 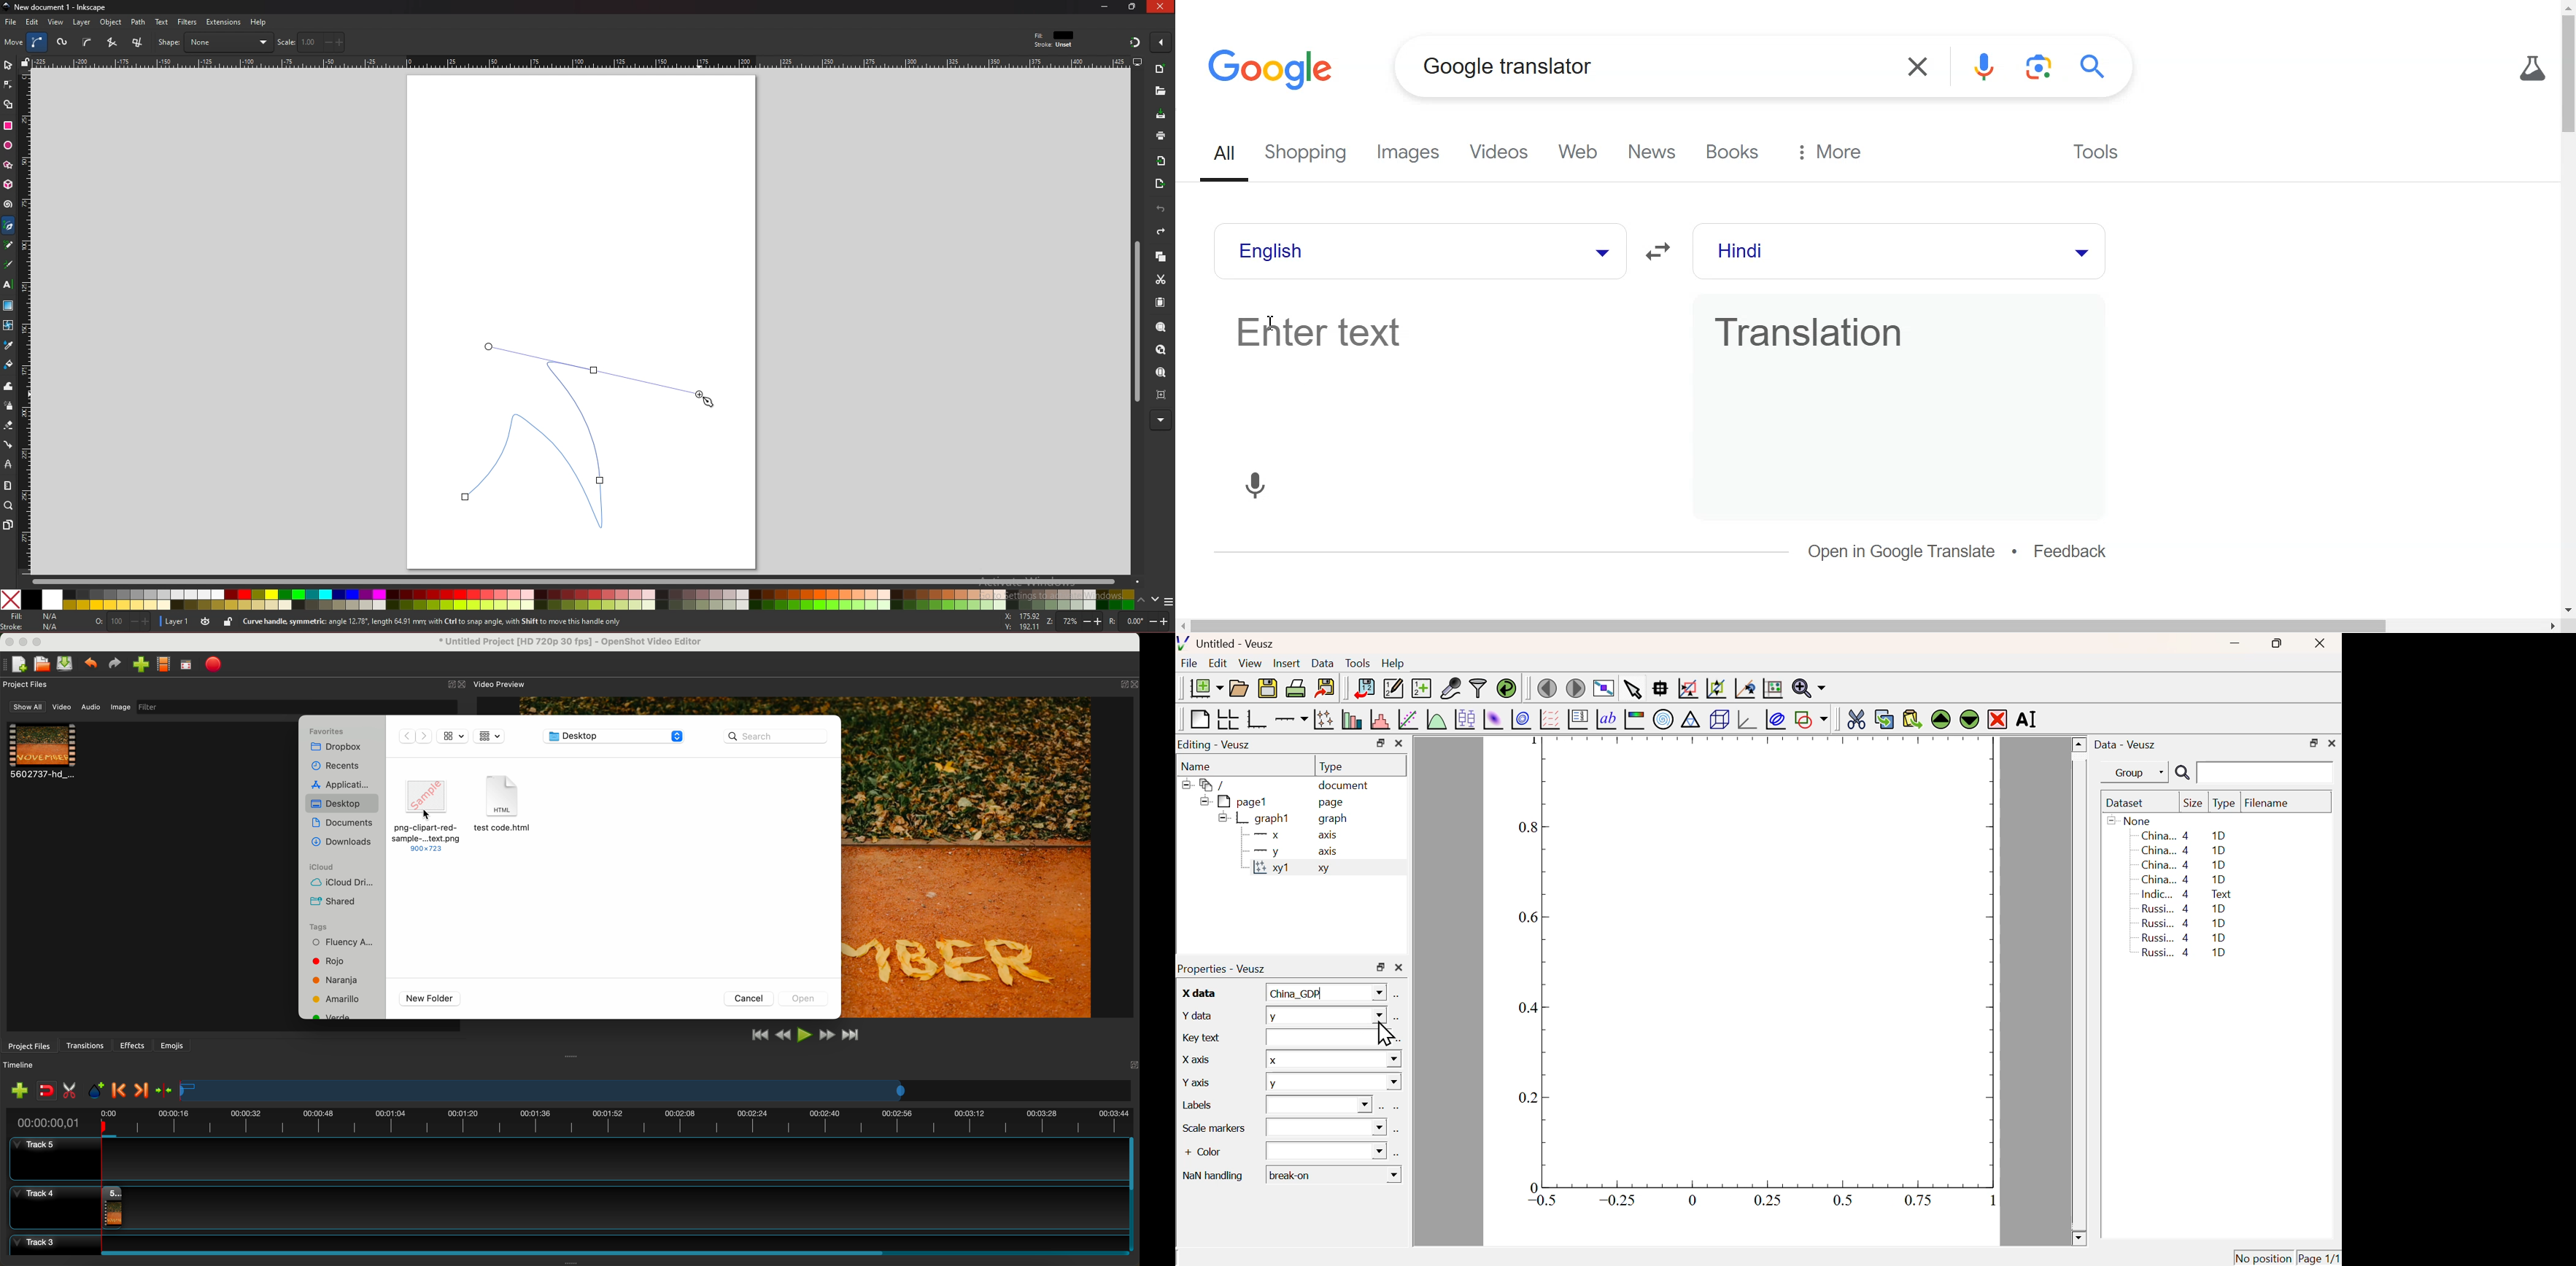 What do you see at coordinates (12, 245) in the screenshot?
I see `pencil` at bounding box center [12, 245].